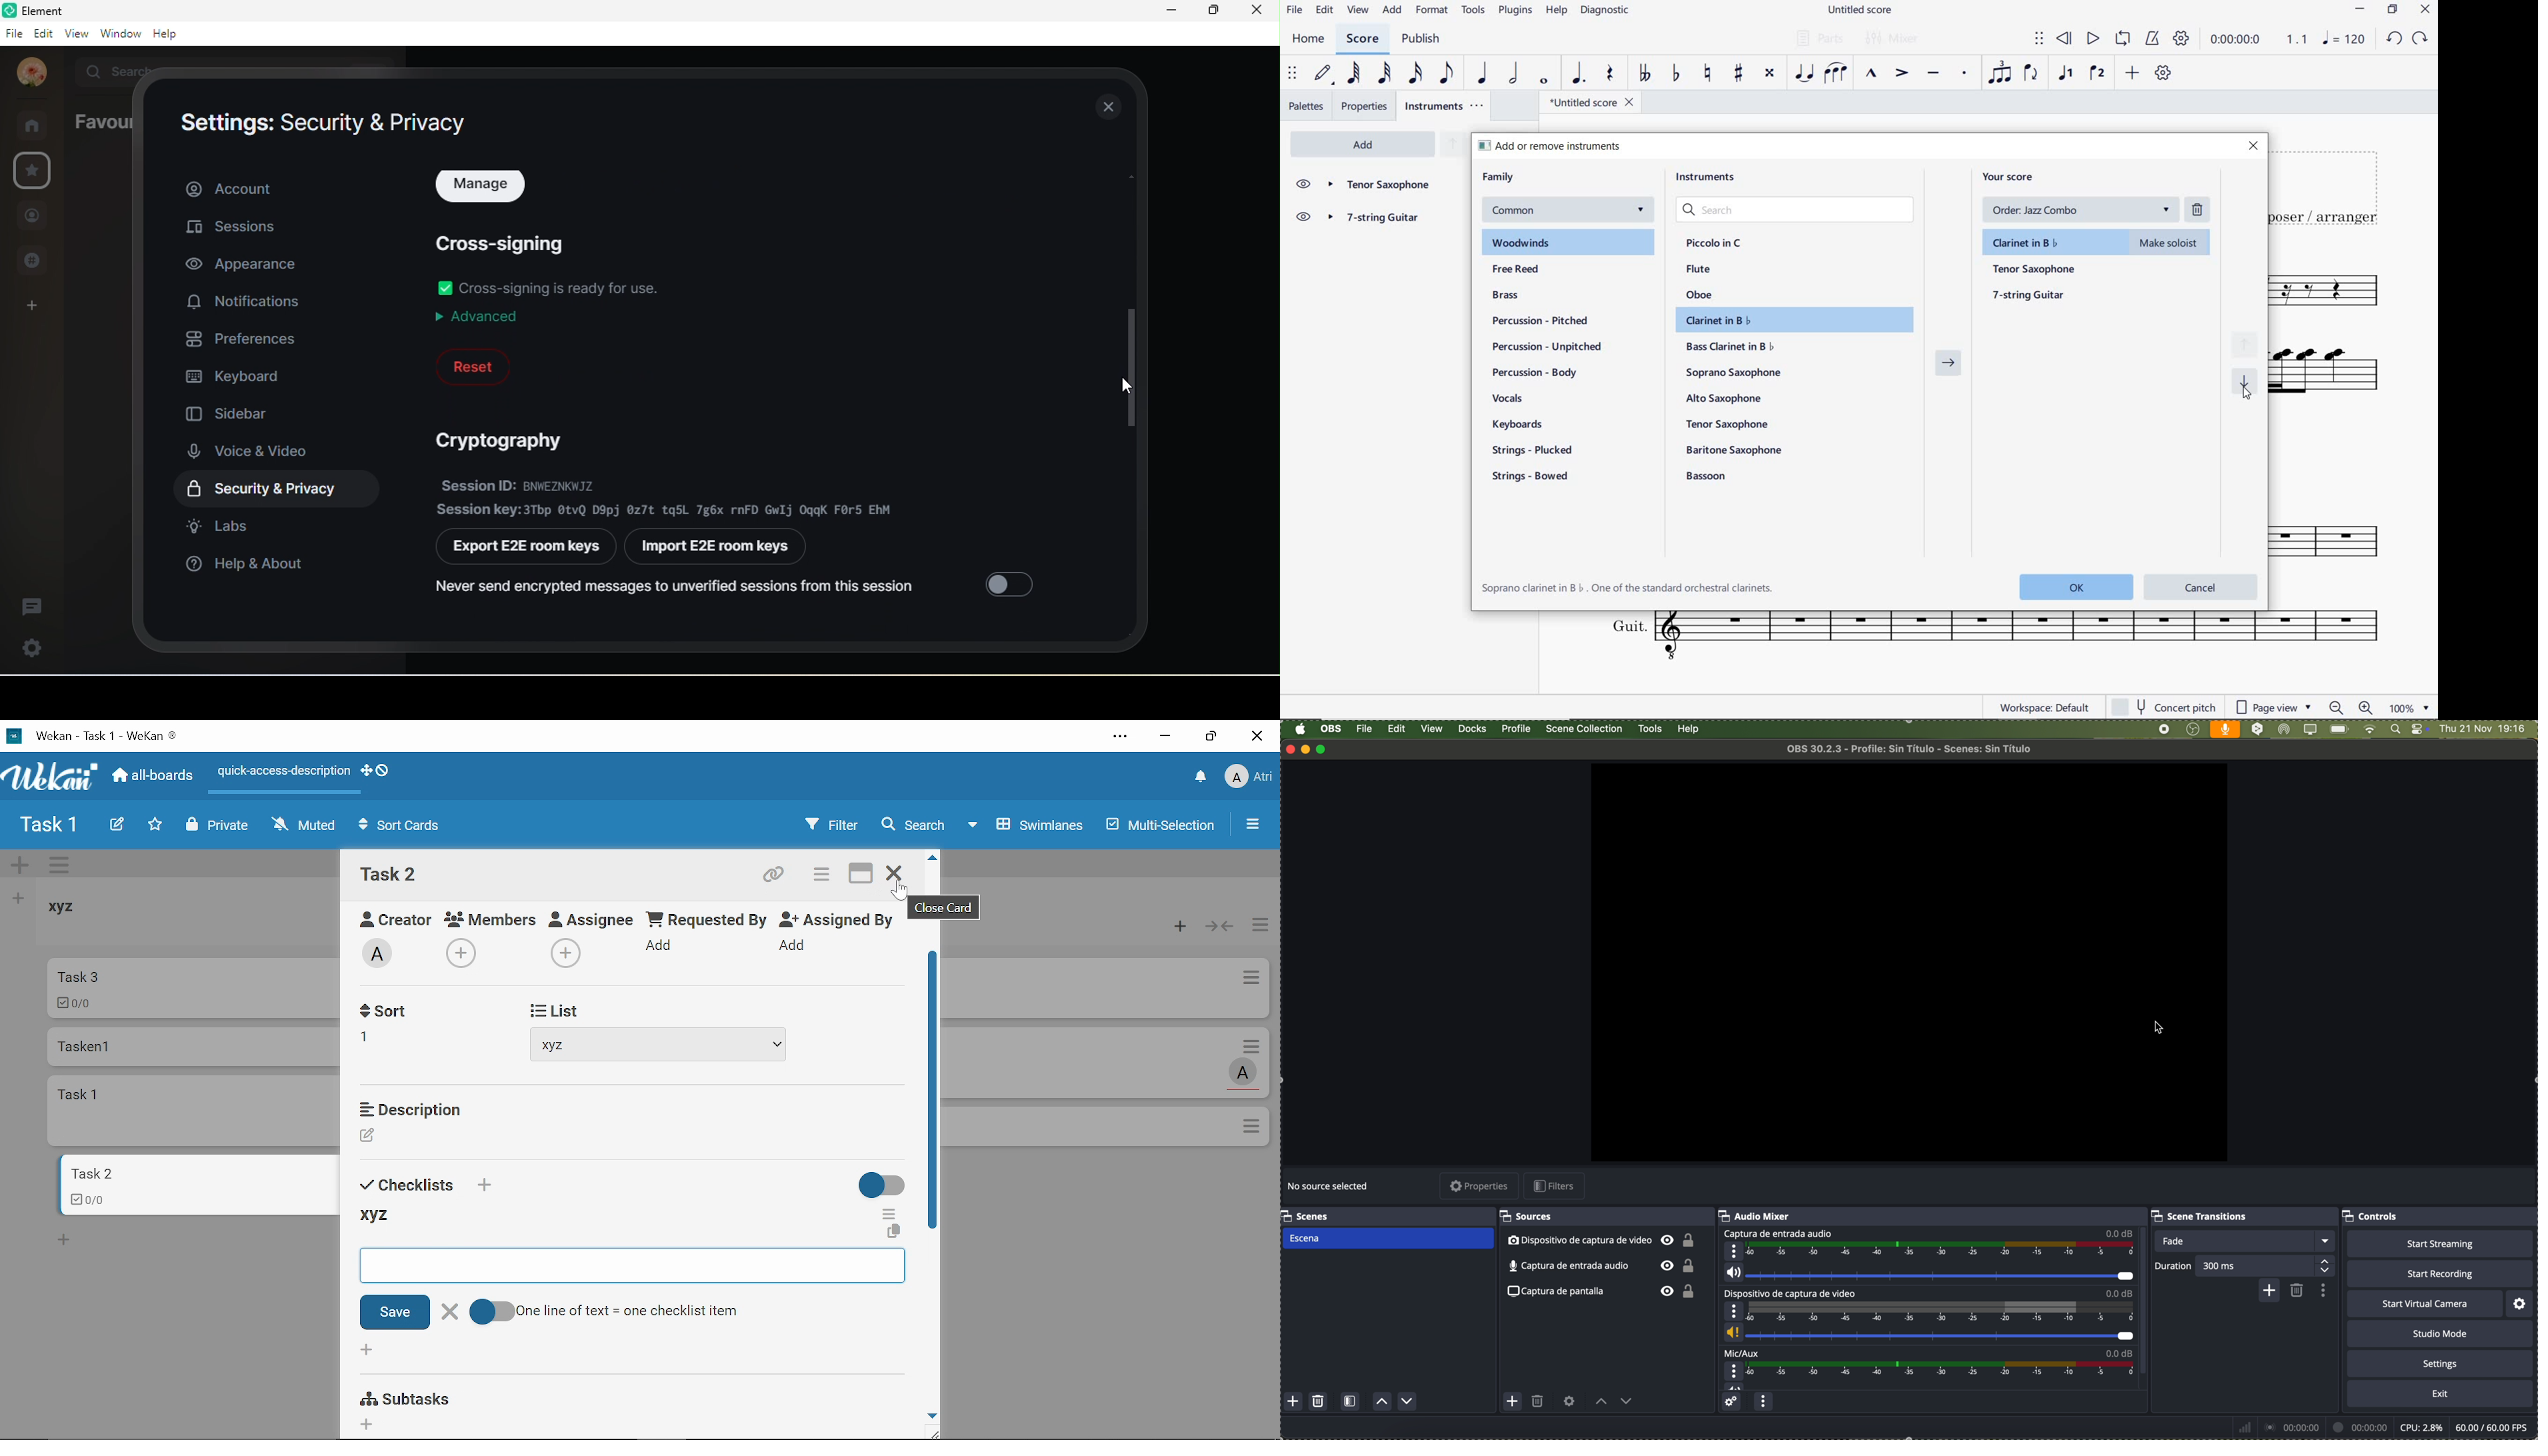 Image resolution: width=2548 pixels, height=1456 pixels. Describe the element at coordinates (1309, 40) in the screenshot. I see `HOME` at that location.